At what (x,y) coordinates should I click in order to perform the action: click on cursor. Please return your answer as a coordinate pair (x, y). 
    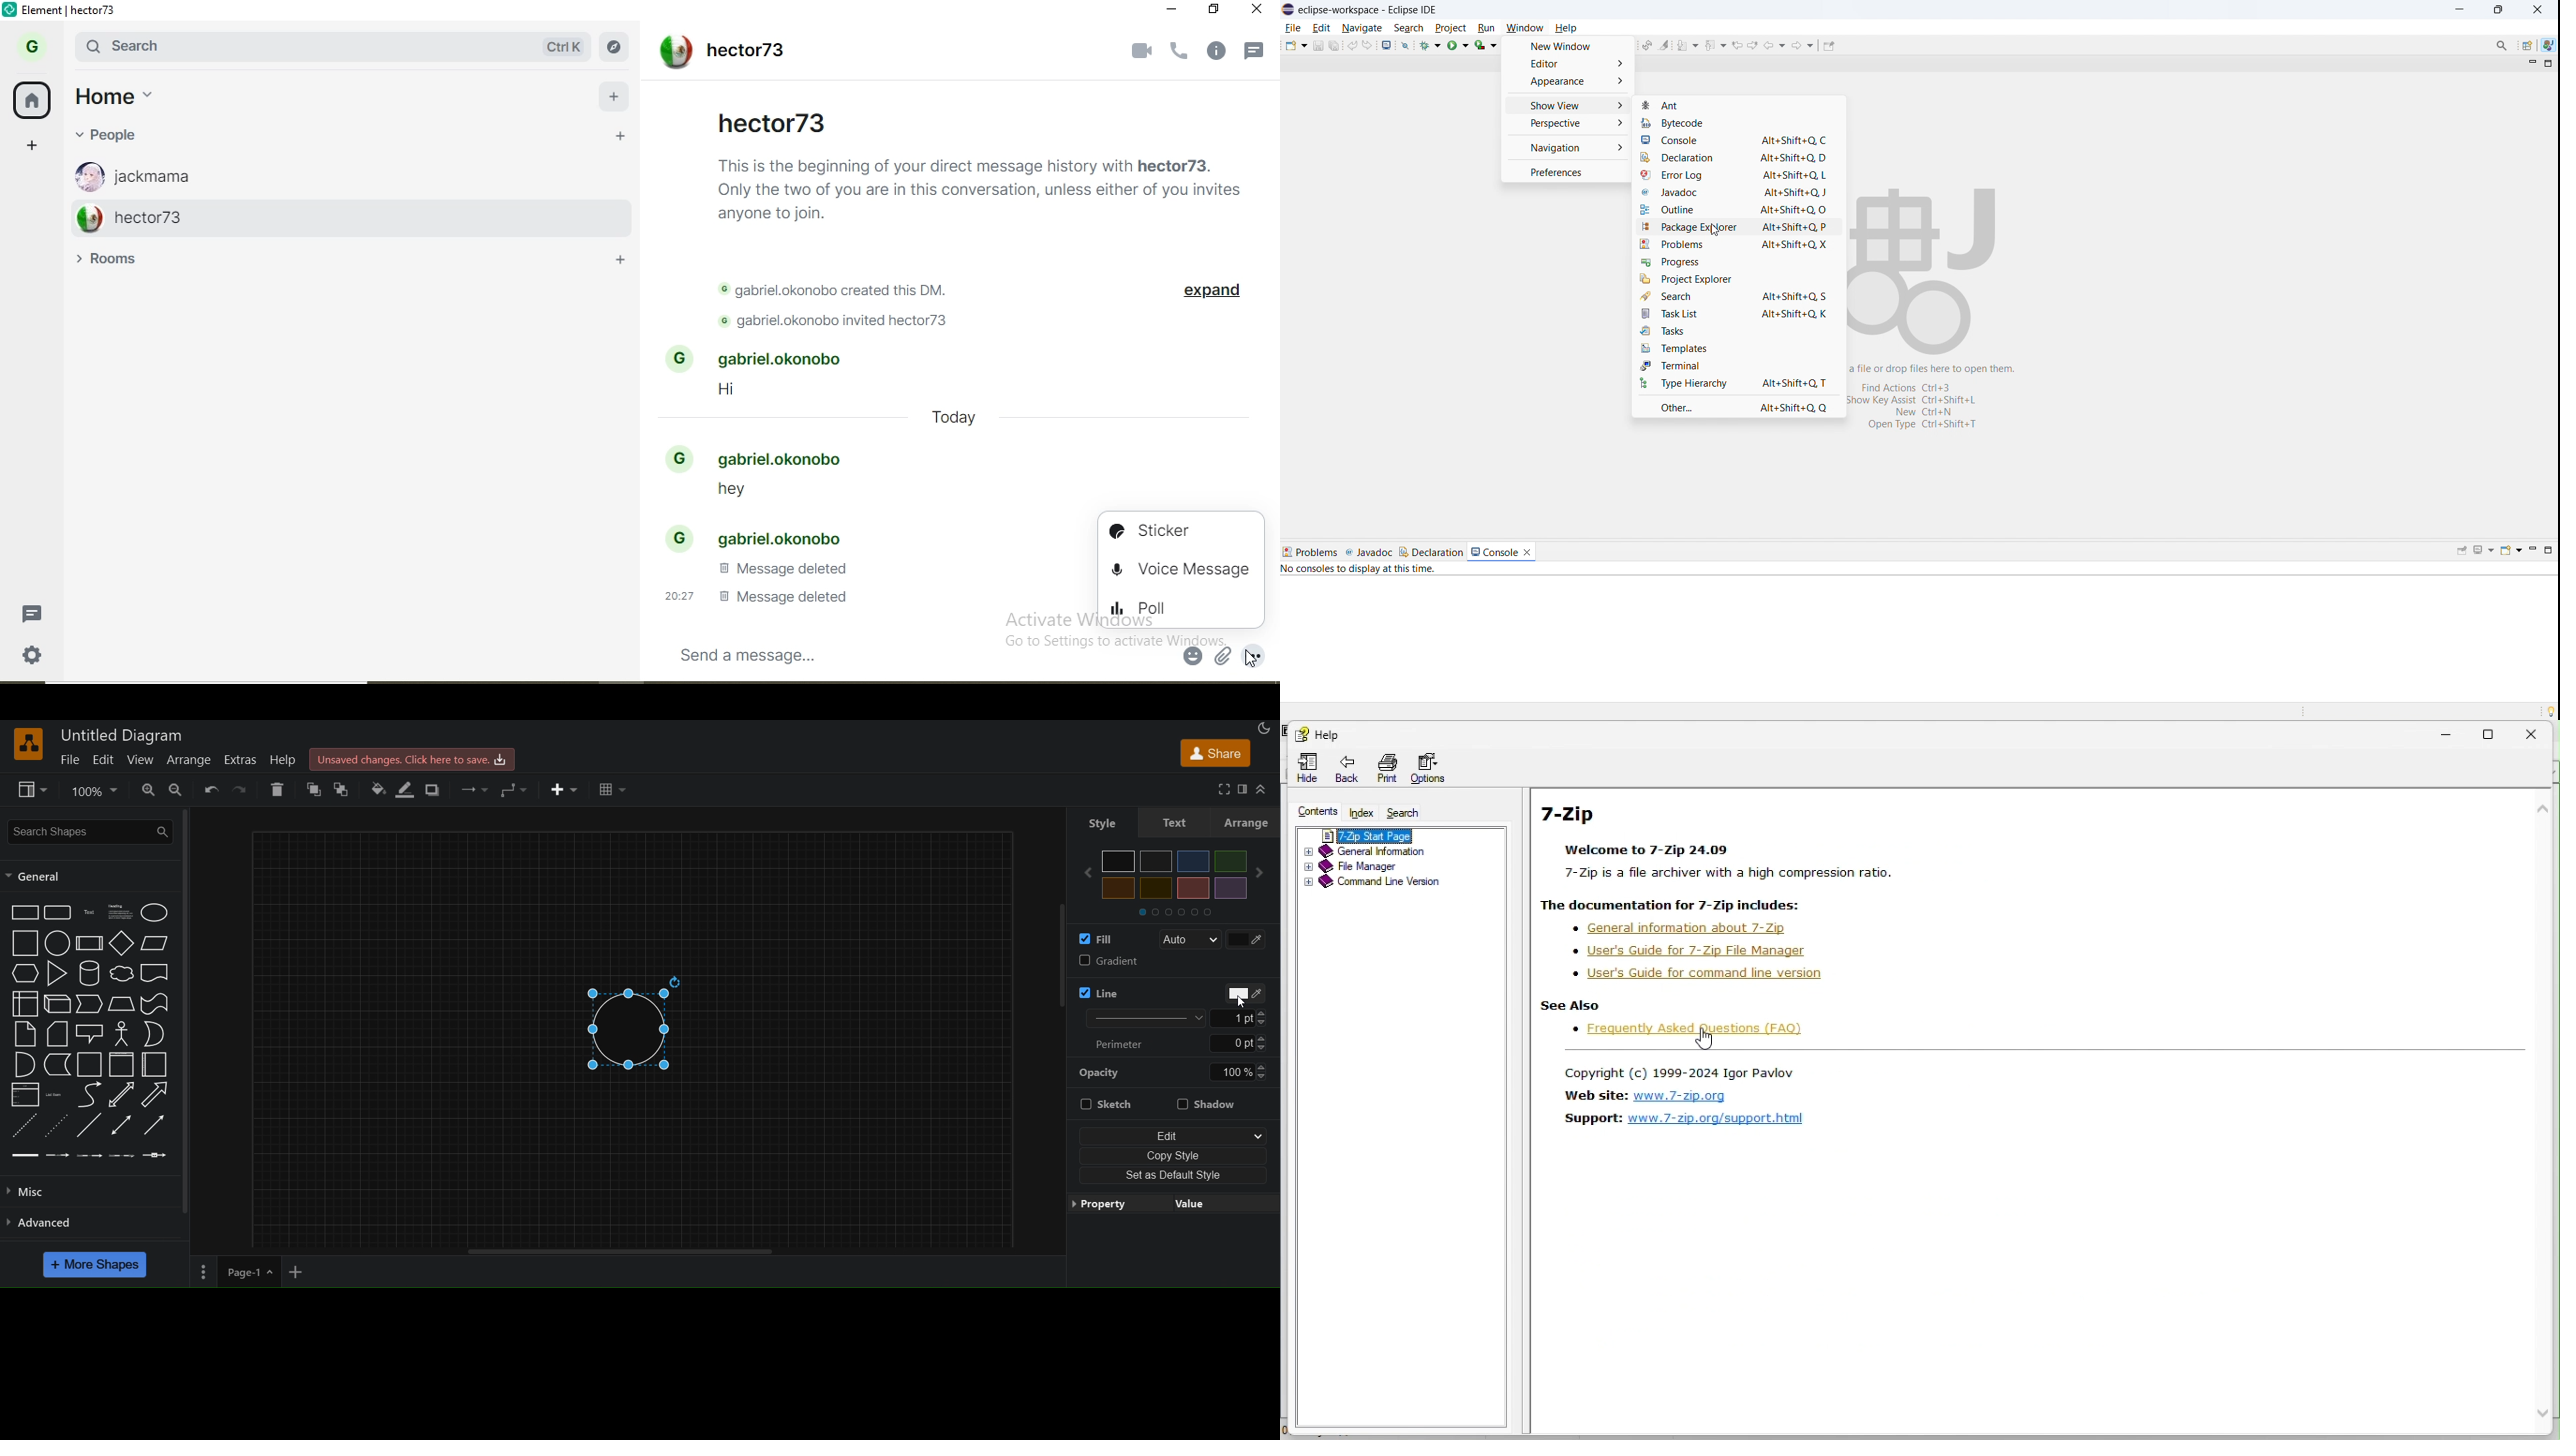
    Looking at the image, I should click on (1241, 1003).